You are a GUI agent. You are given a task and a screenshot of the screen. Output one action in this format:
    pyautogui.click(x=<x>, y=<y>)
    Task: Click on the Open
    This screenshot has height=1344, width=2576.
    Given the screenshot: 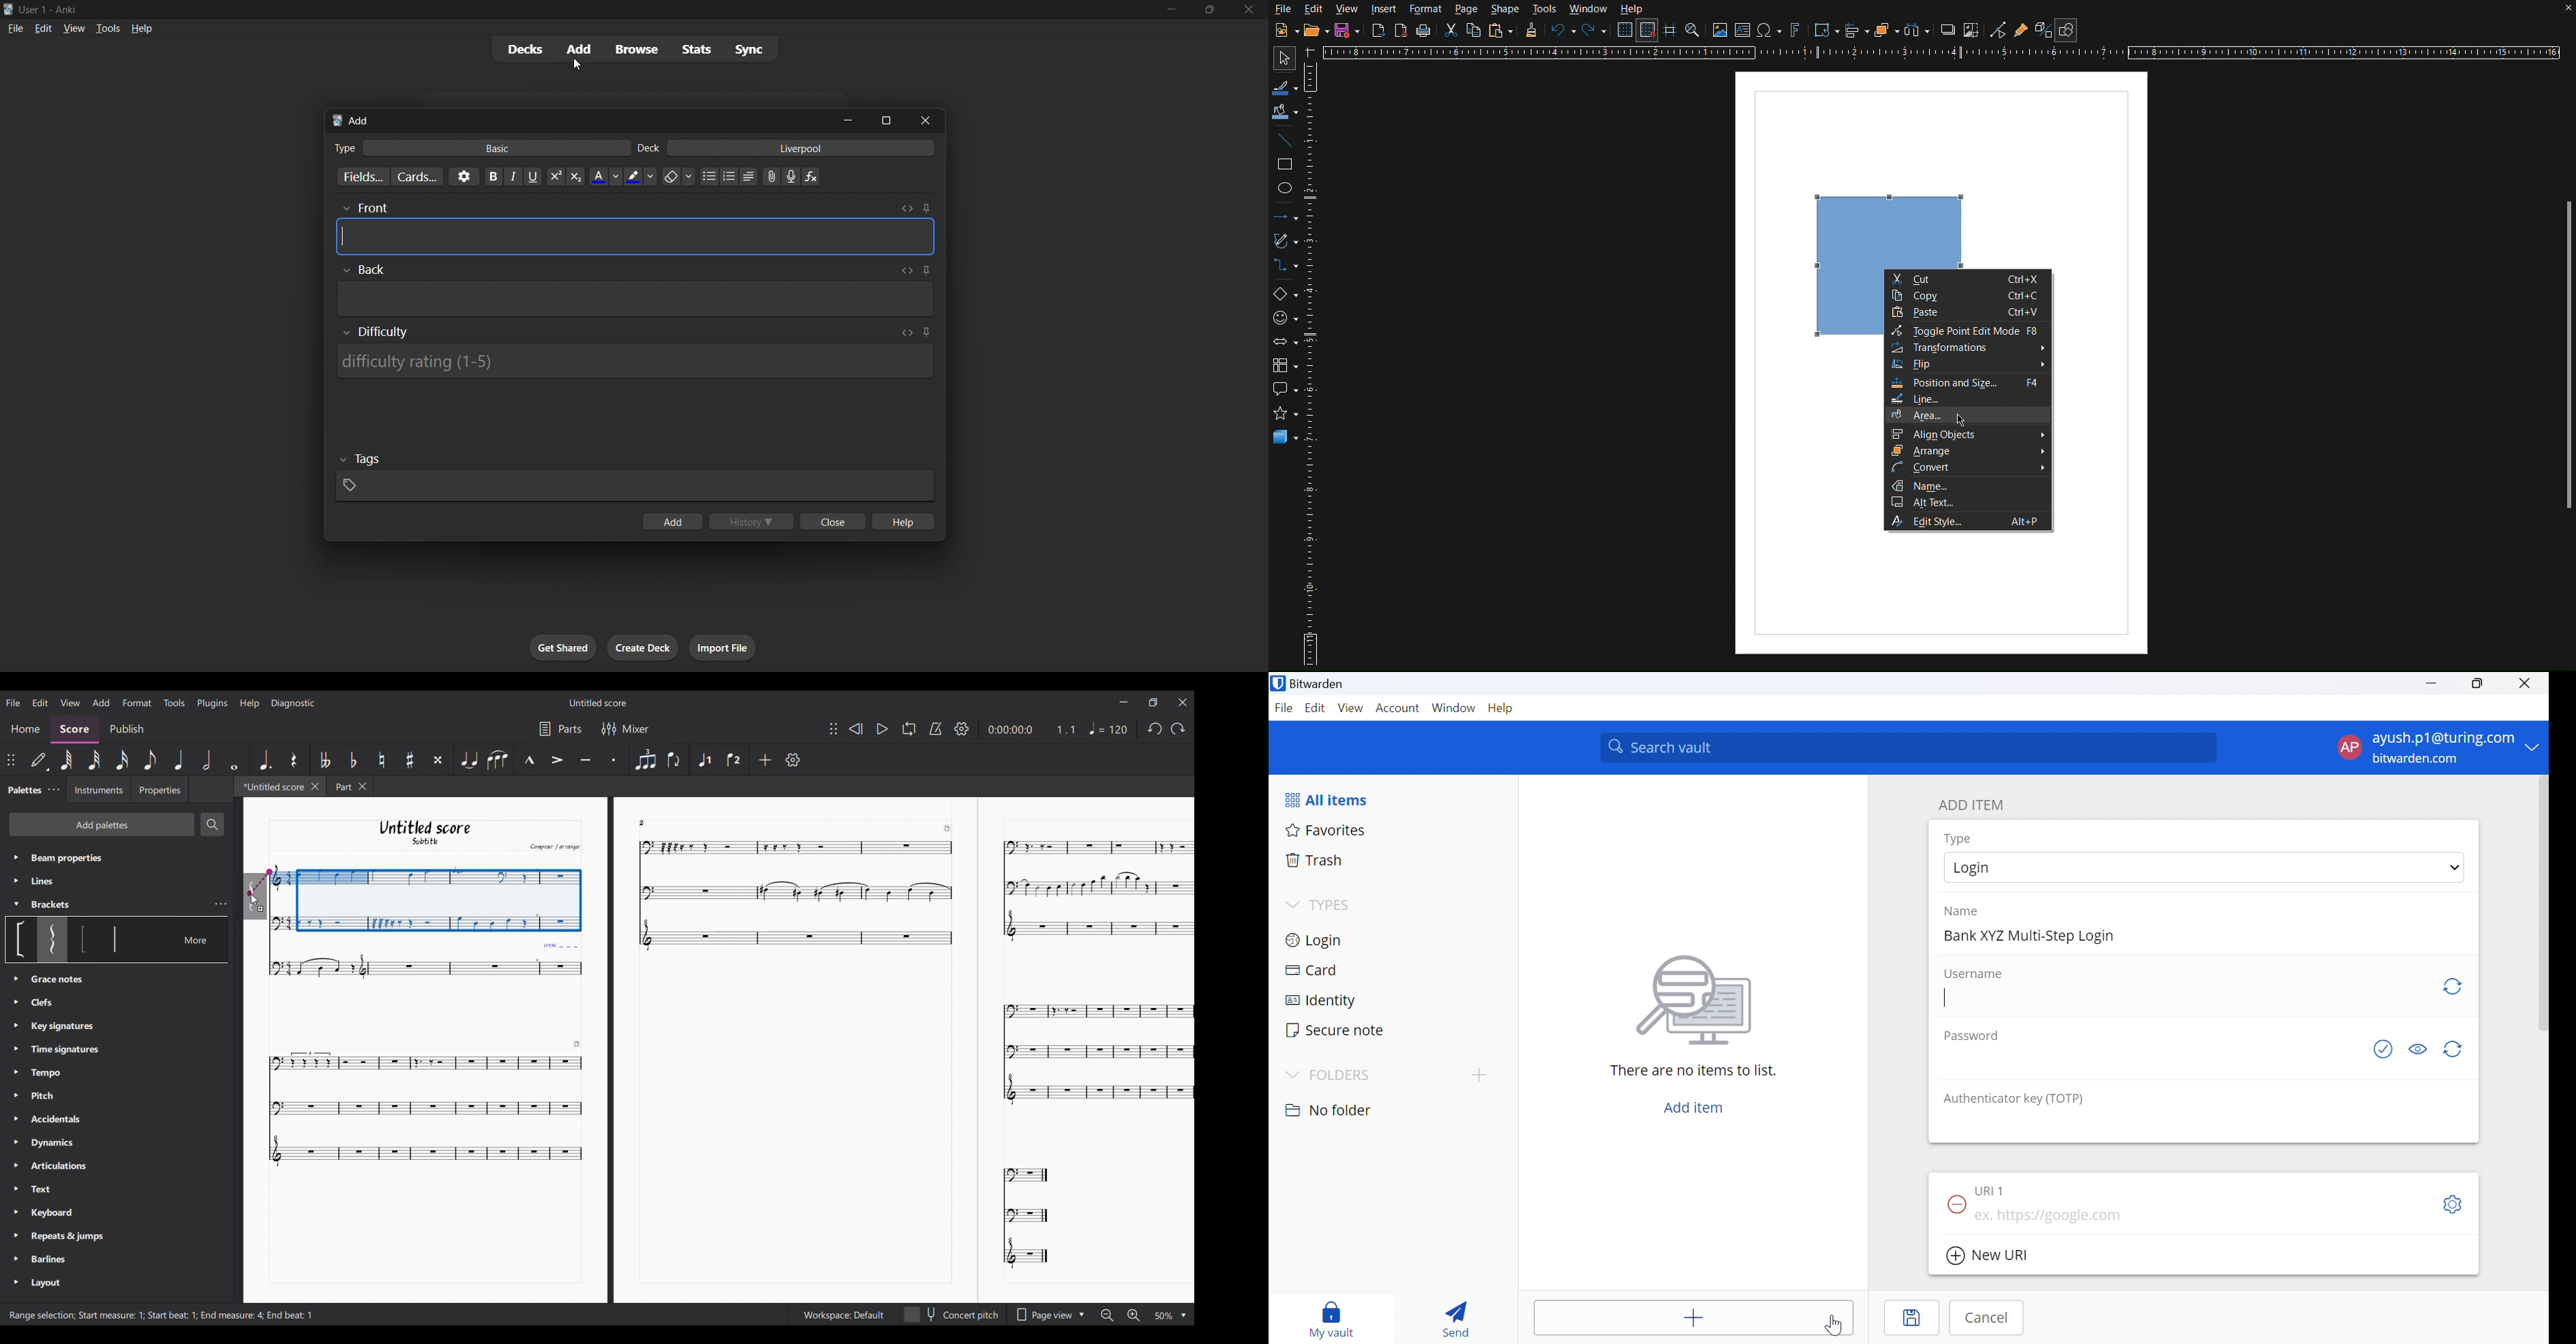 What is the action you would take?
    pyautogui.click(x=1312, y=30)
    